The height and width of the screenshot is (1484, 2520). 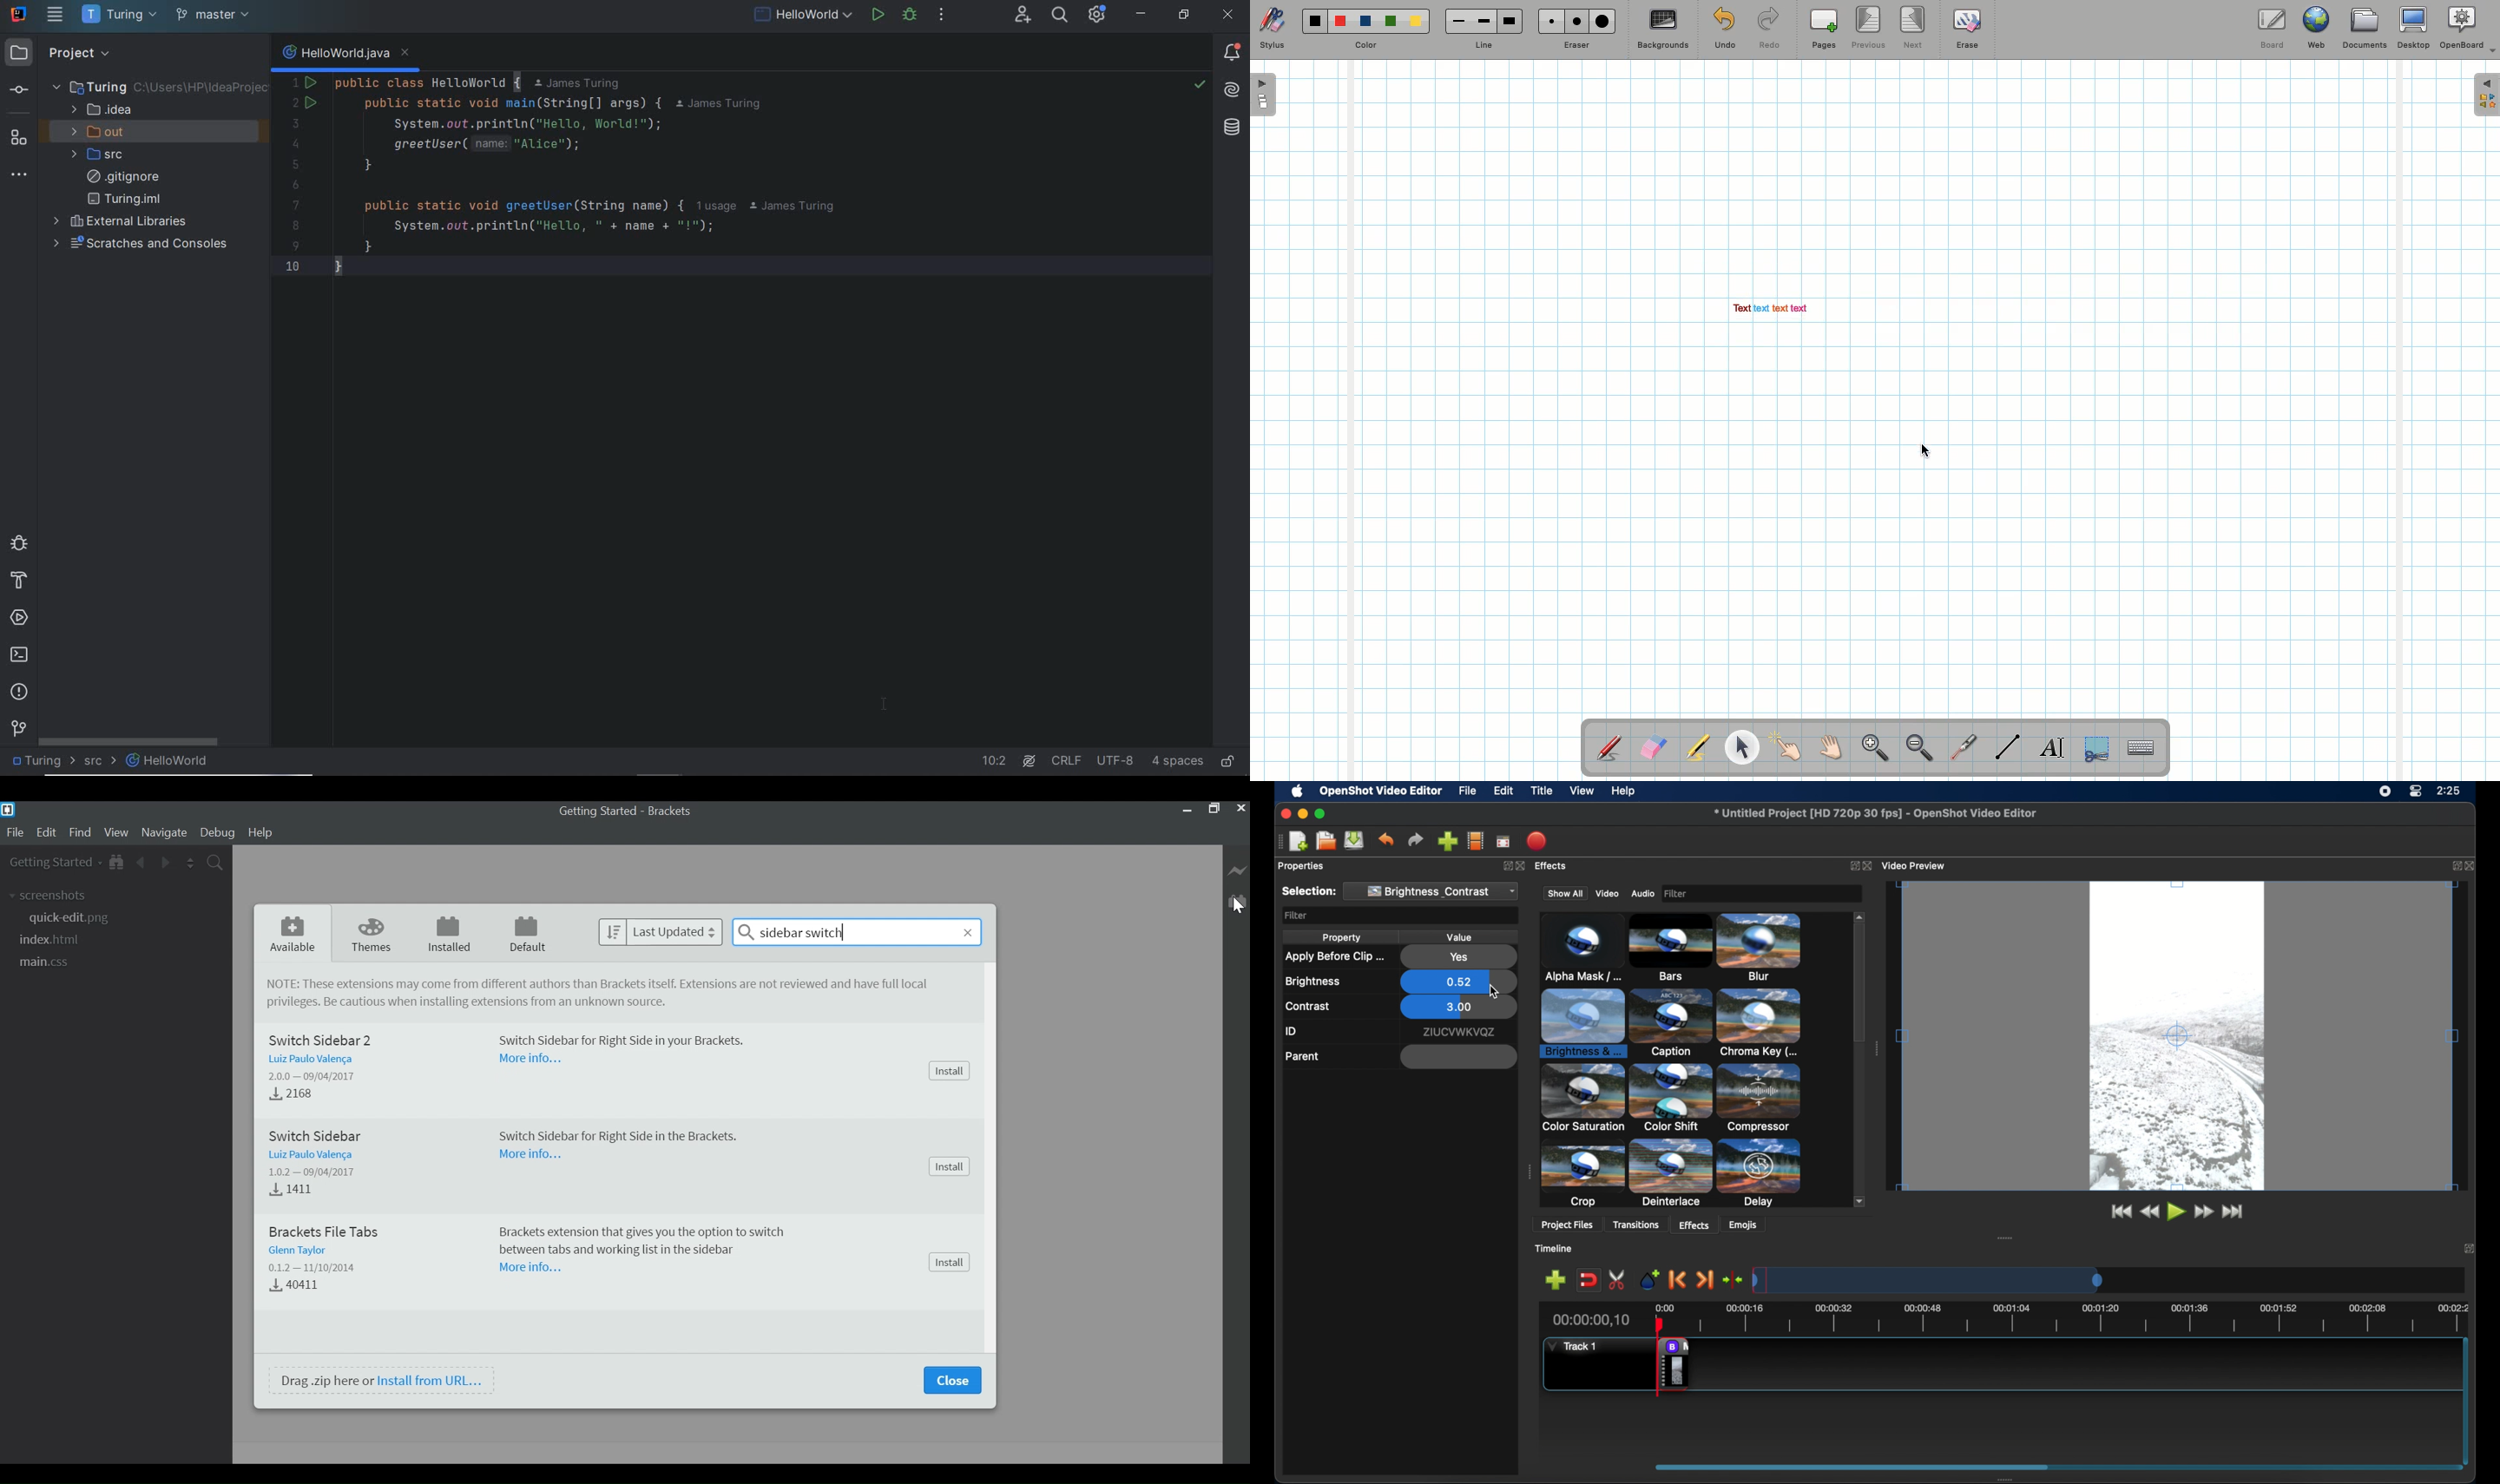 I want to click on expander, so click(x=1671, y=1175).